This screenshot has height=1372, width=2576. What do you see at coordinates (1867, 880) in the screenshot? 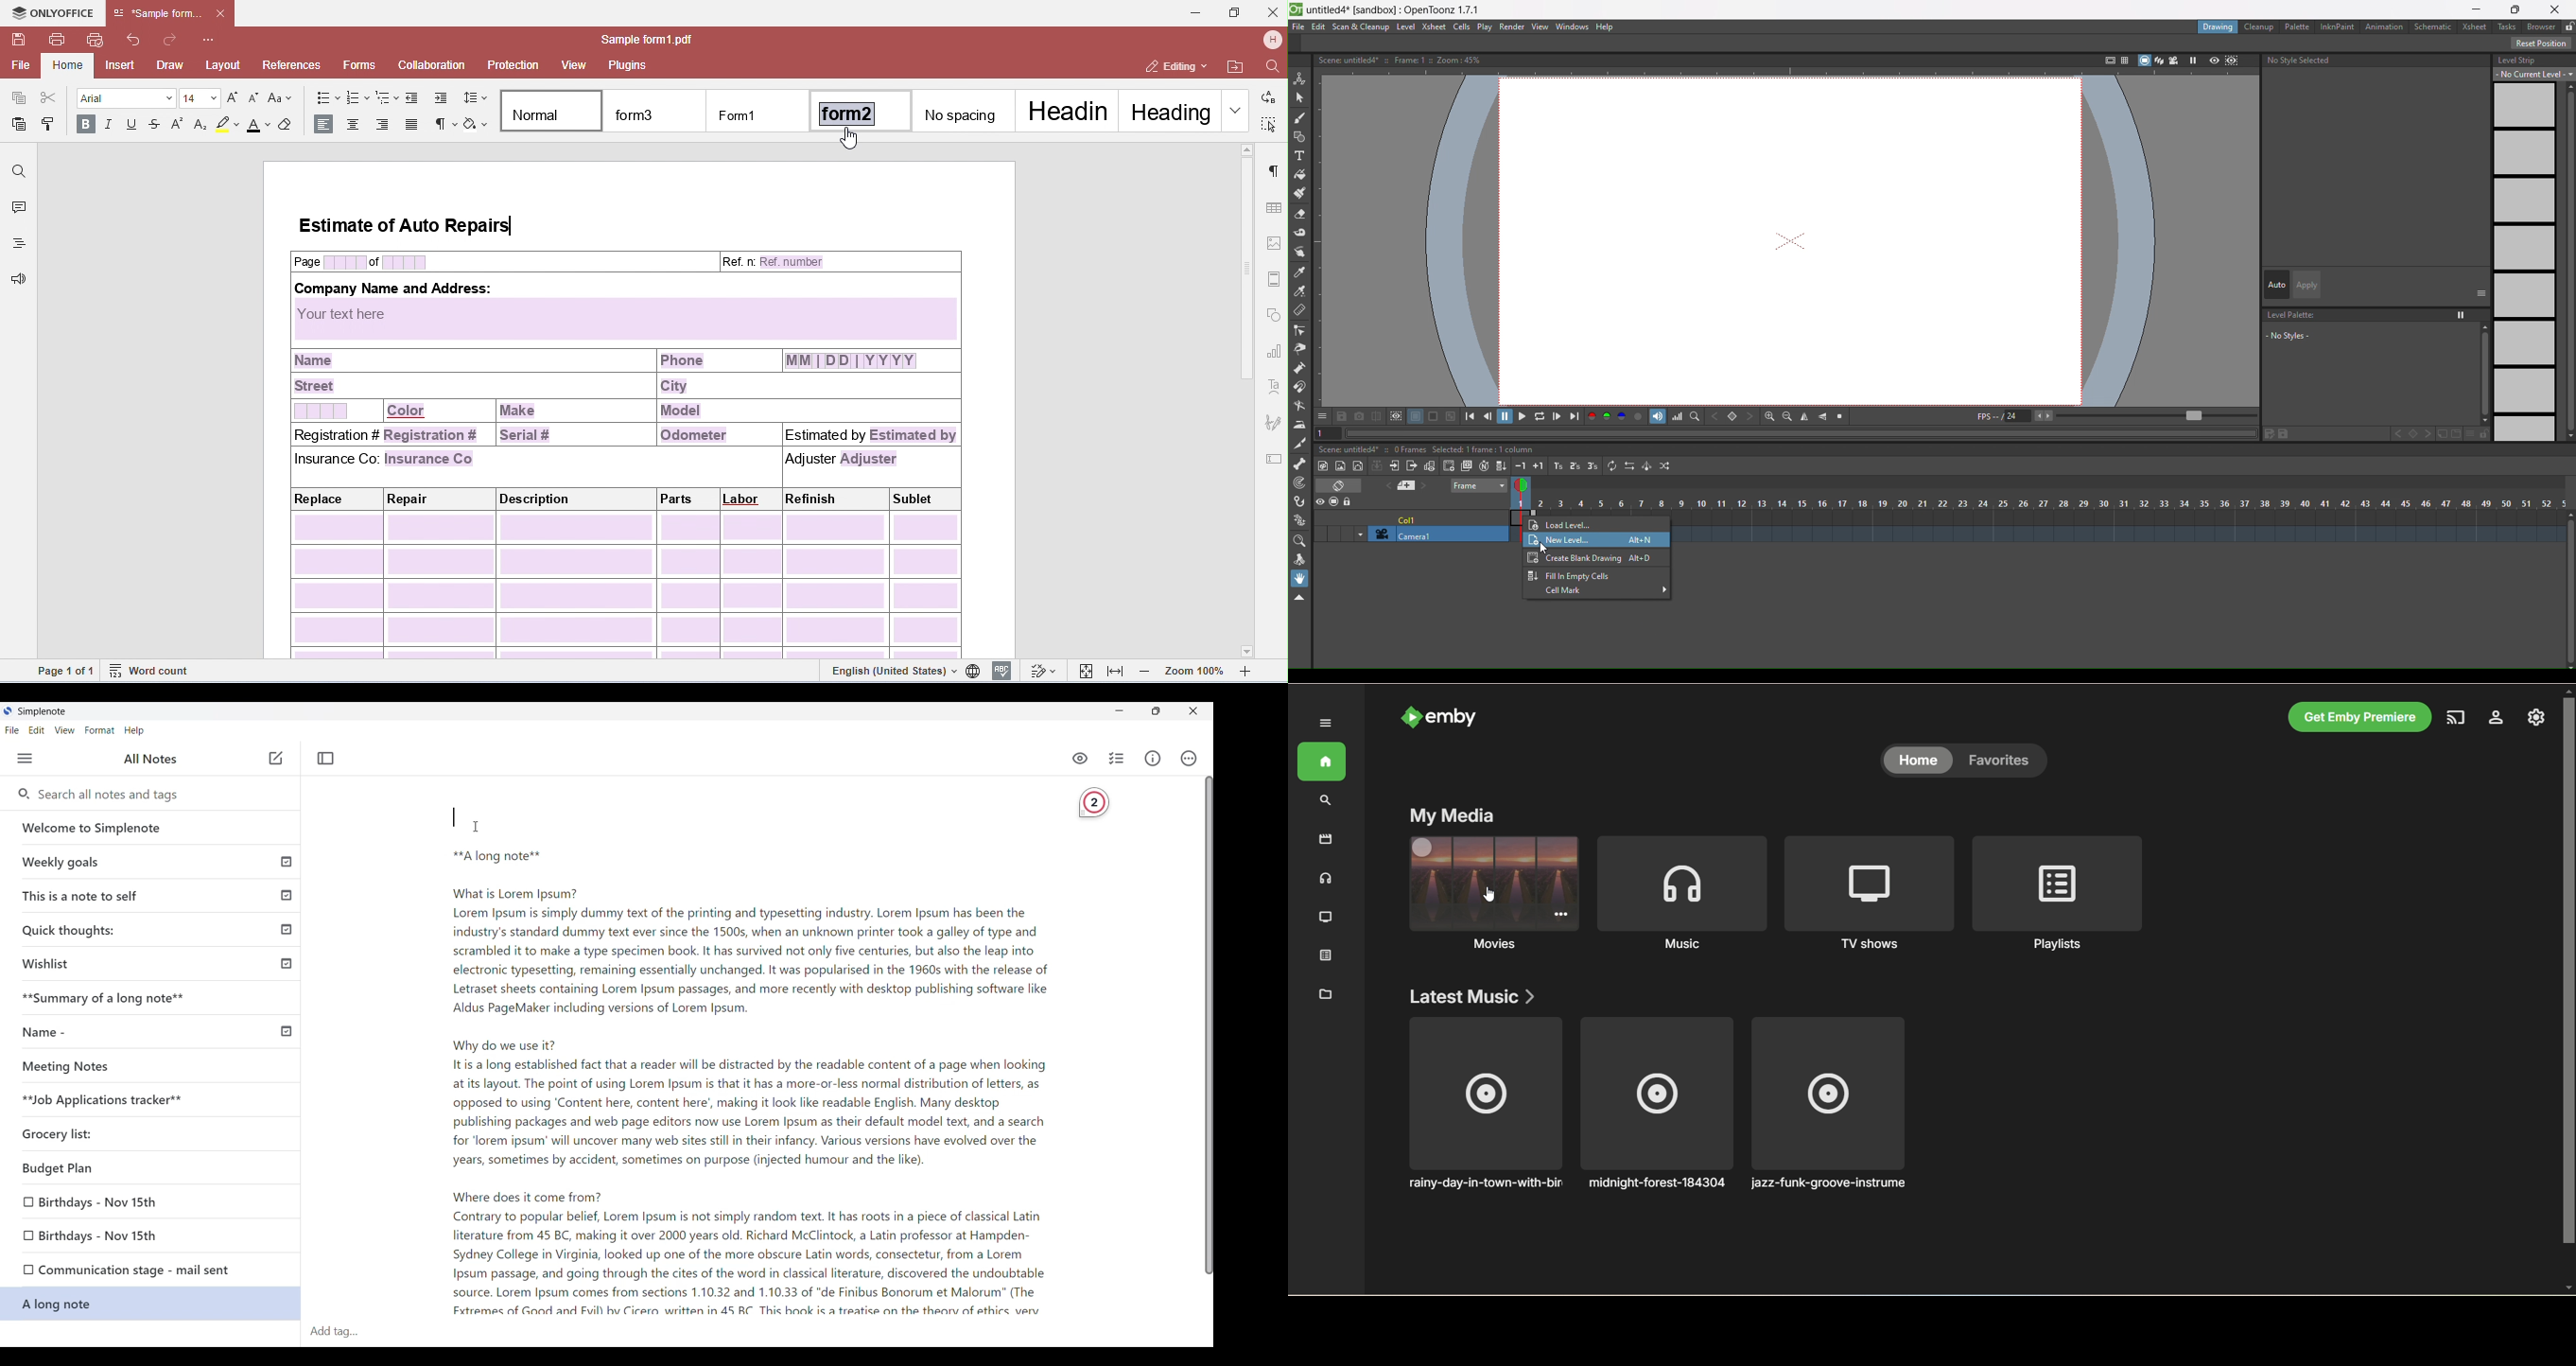
I see `TV shows` at bounding box center [1867, 880].